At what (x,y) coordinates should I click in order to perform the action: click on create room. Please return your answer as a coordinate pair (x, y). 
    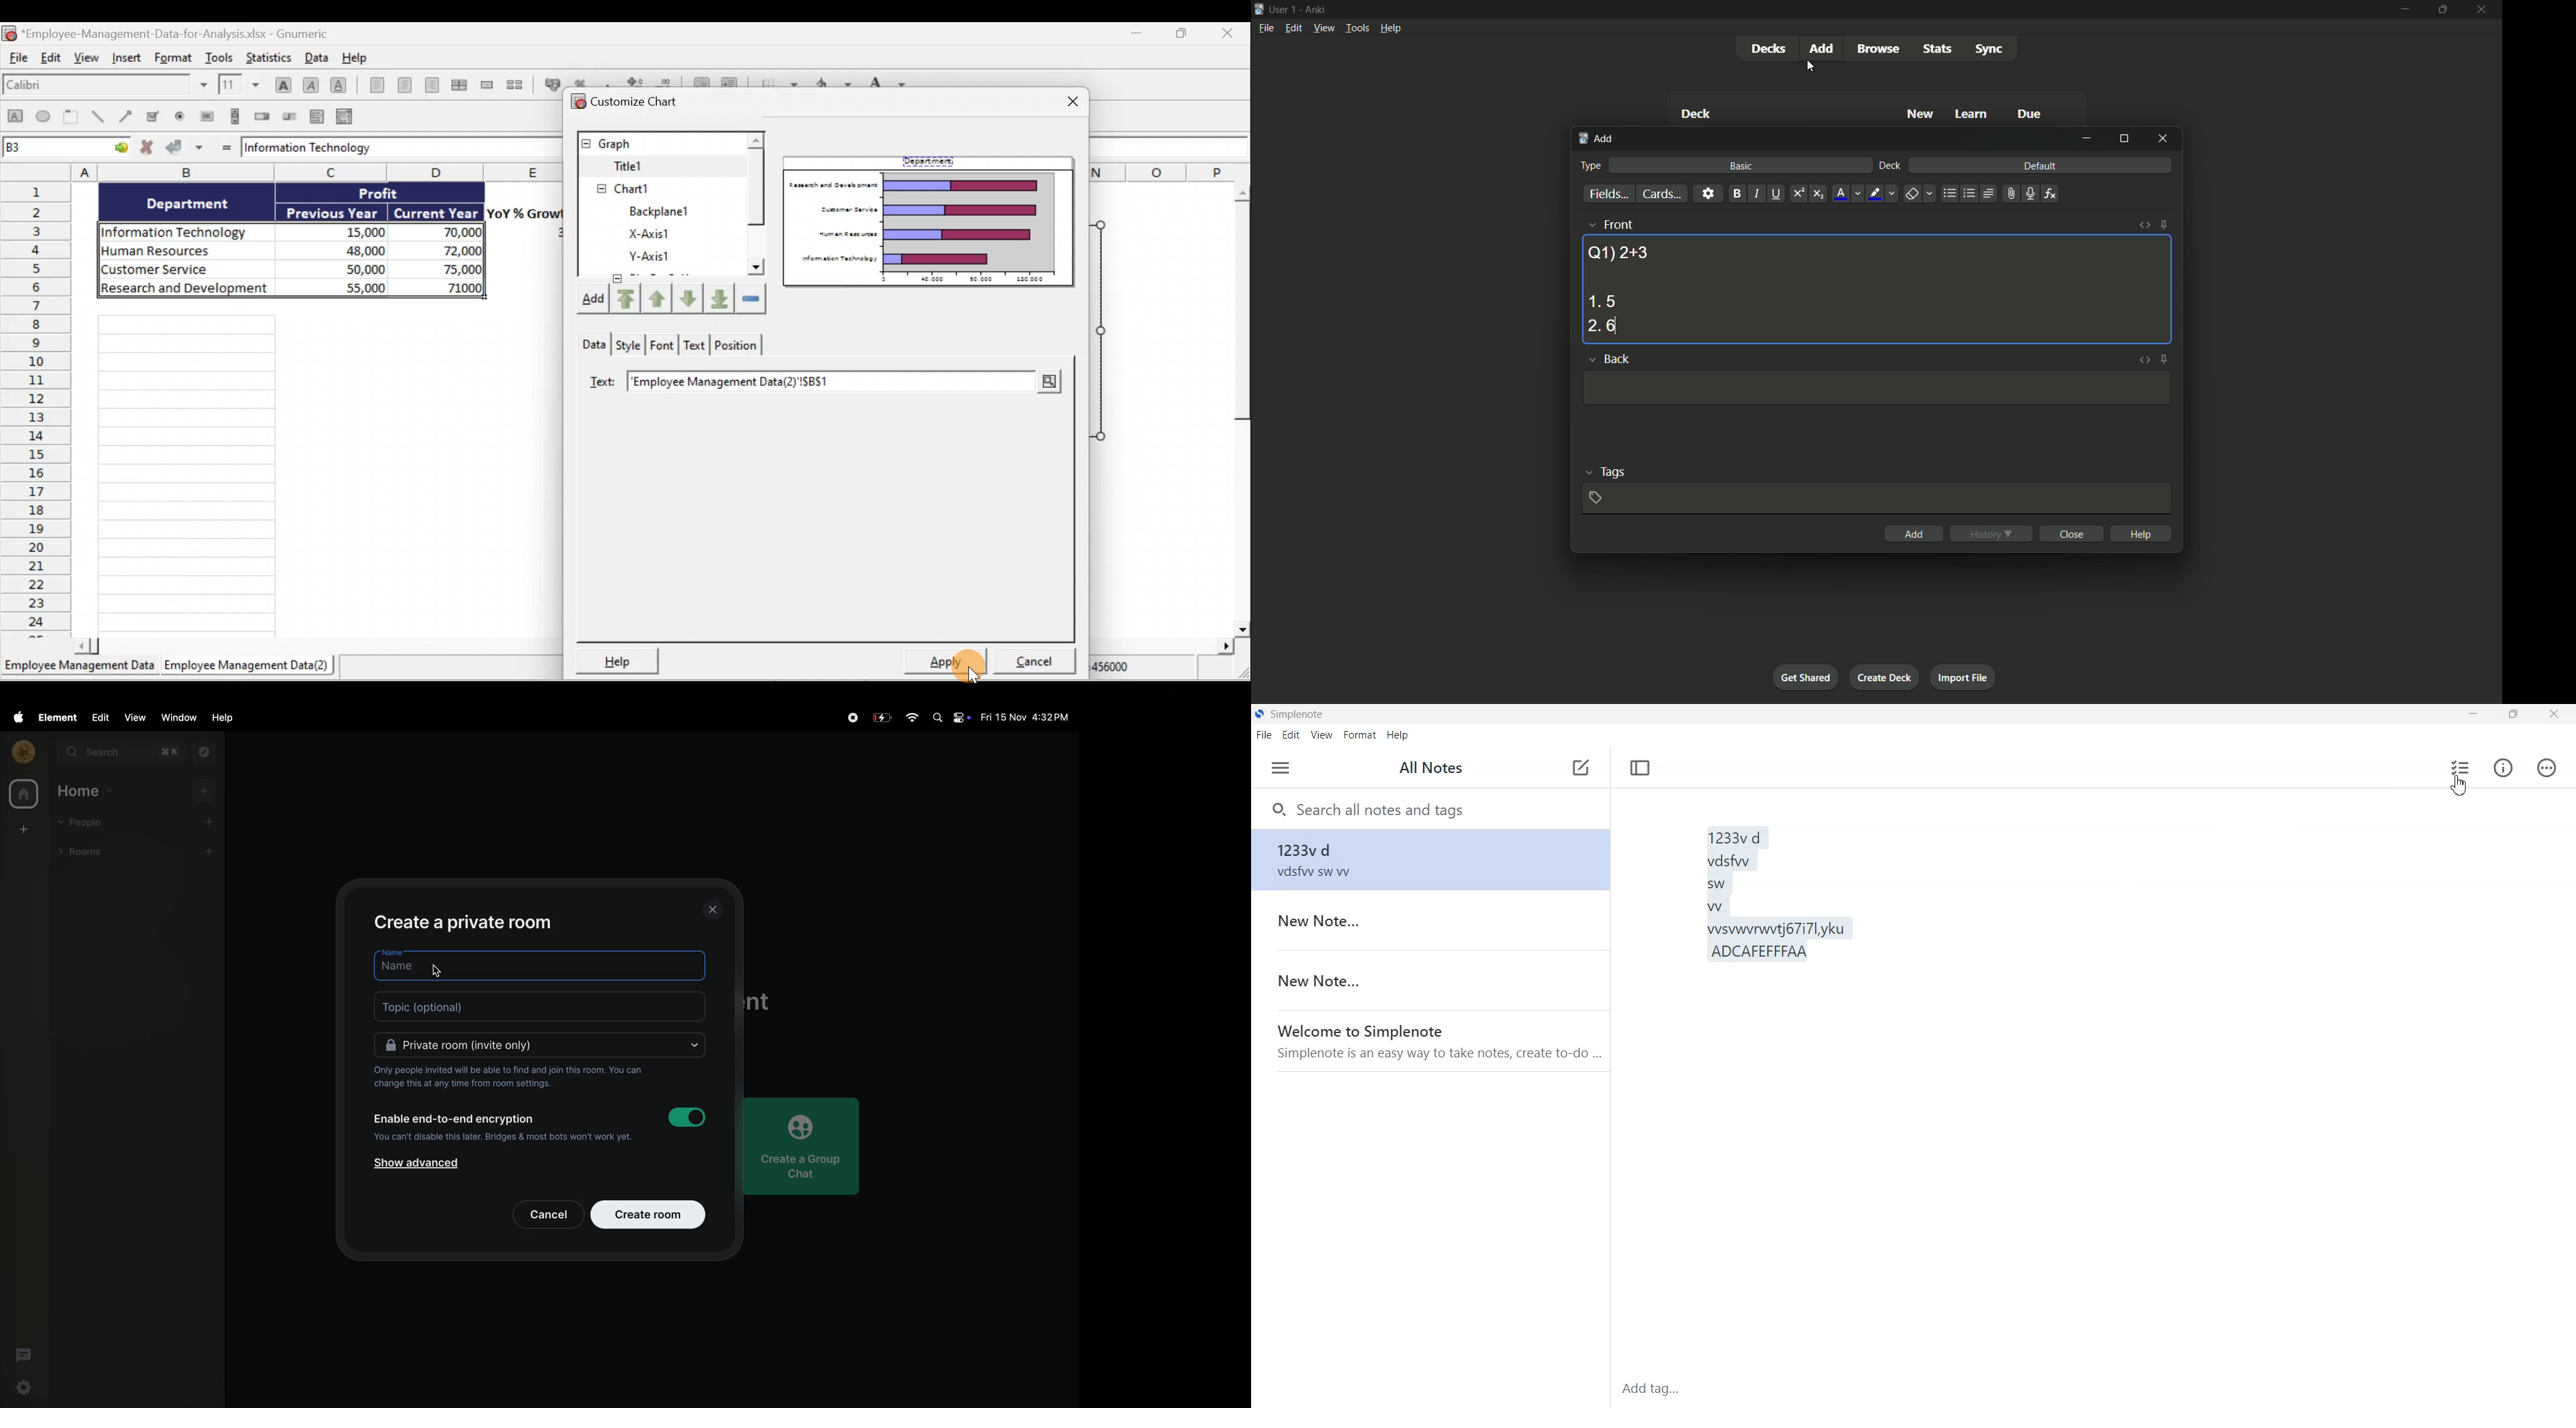
    Looking at the image, I should click on (22, 830).